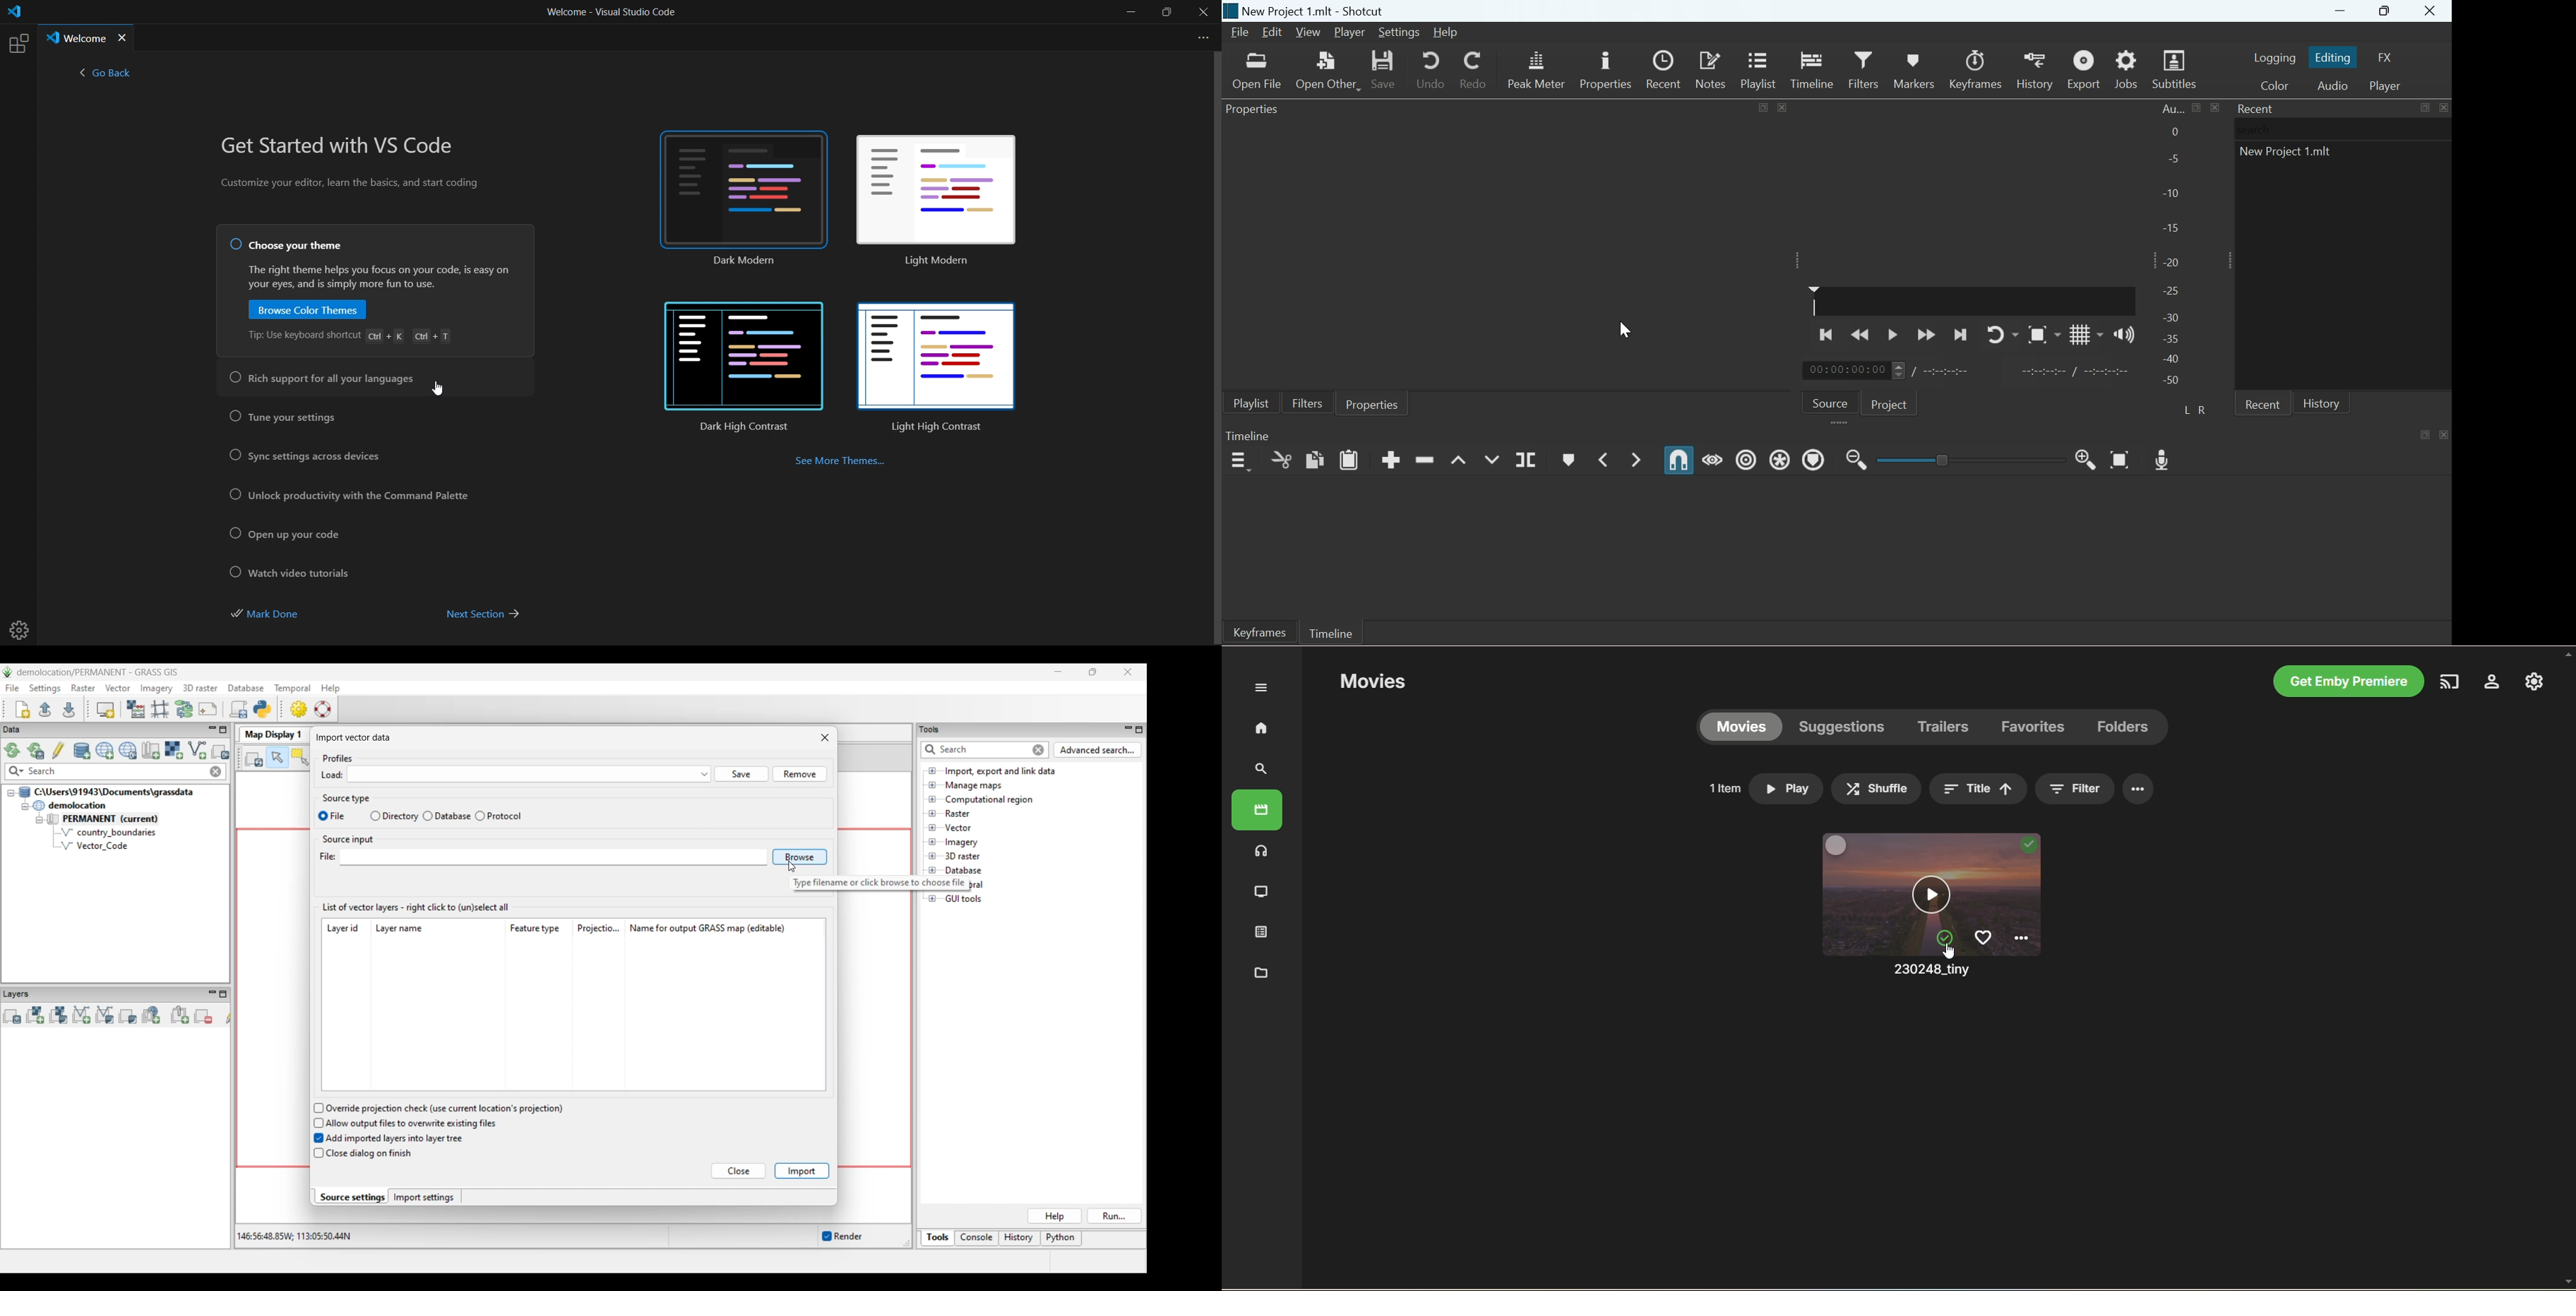  Describe the element at coordinates (1977, 69) in the screenshot. I see `Keyframes` at that location.